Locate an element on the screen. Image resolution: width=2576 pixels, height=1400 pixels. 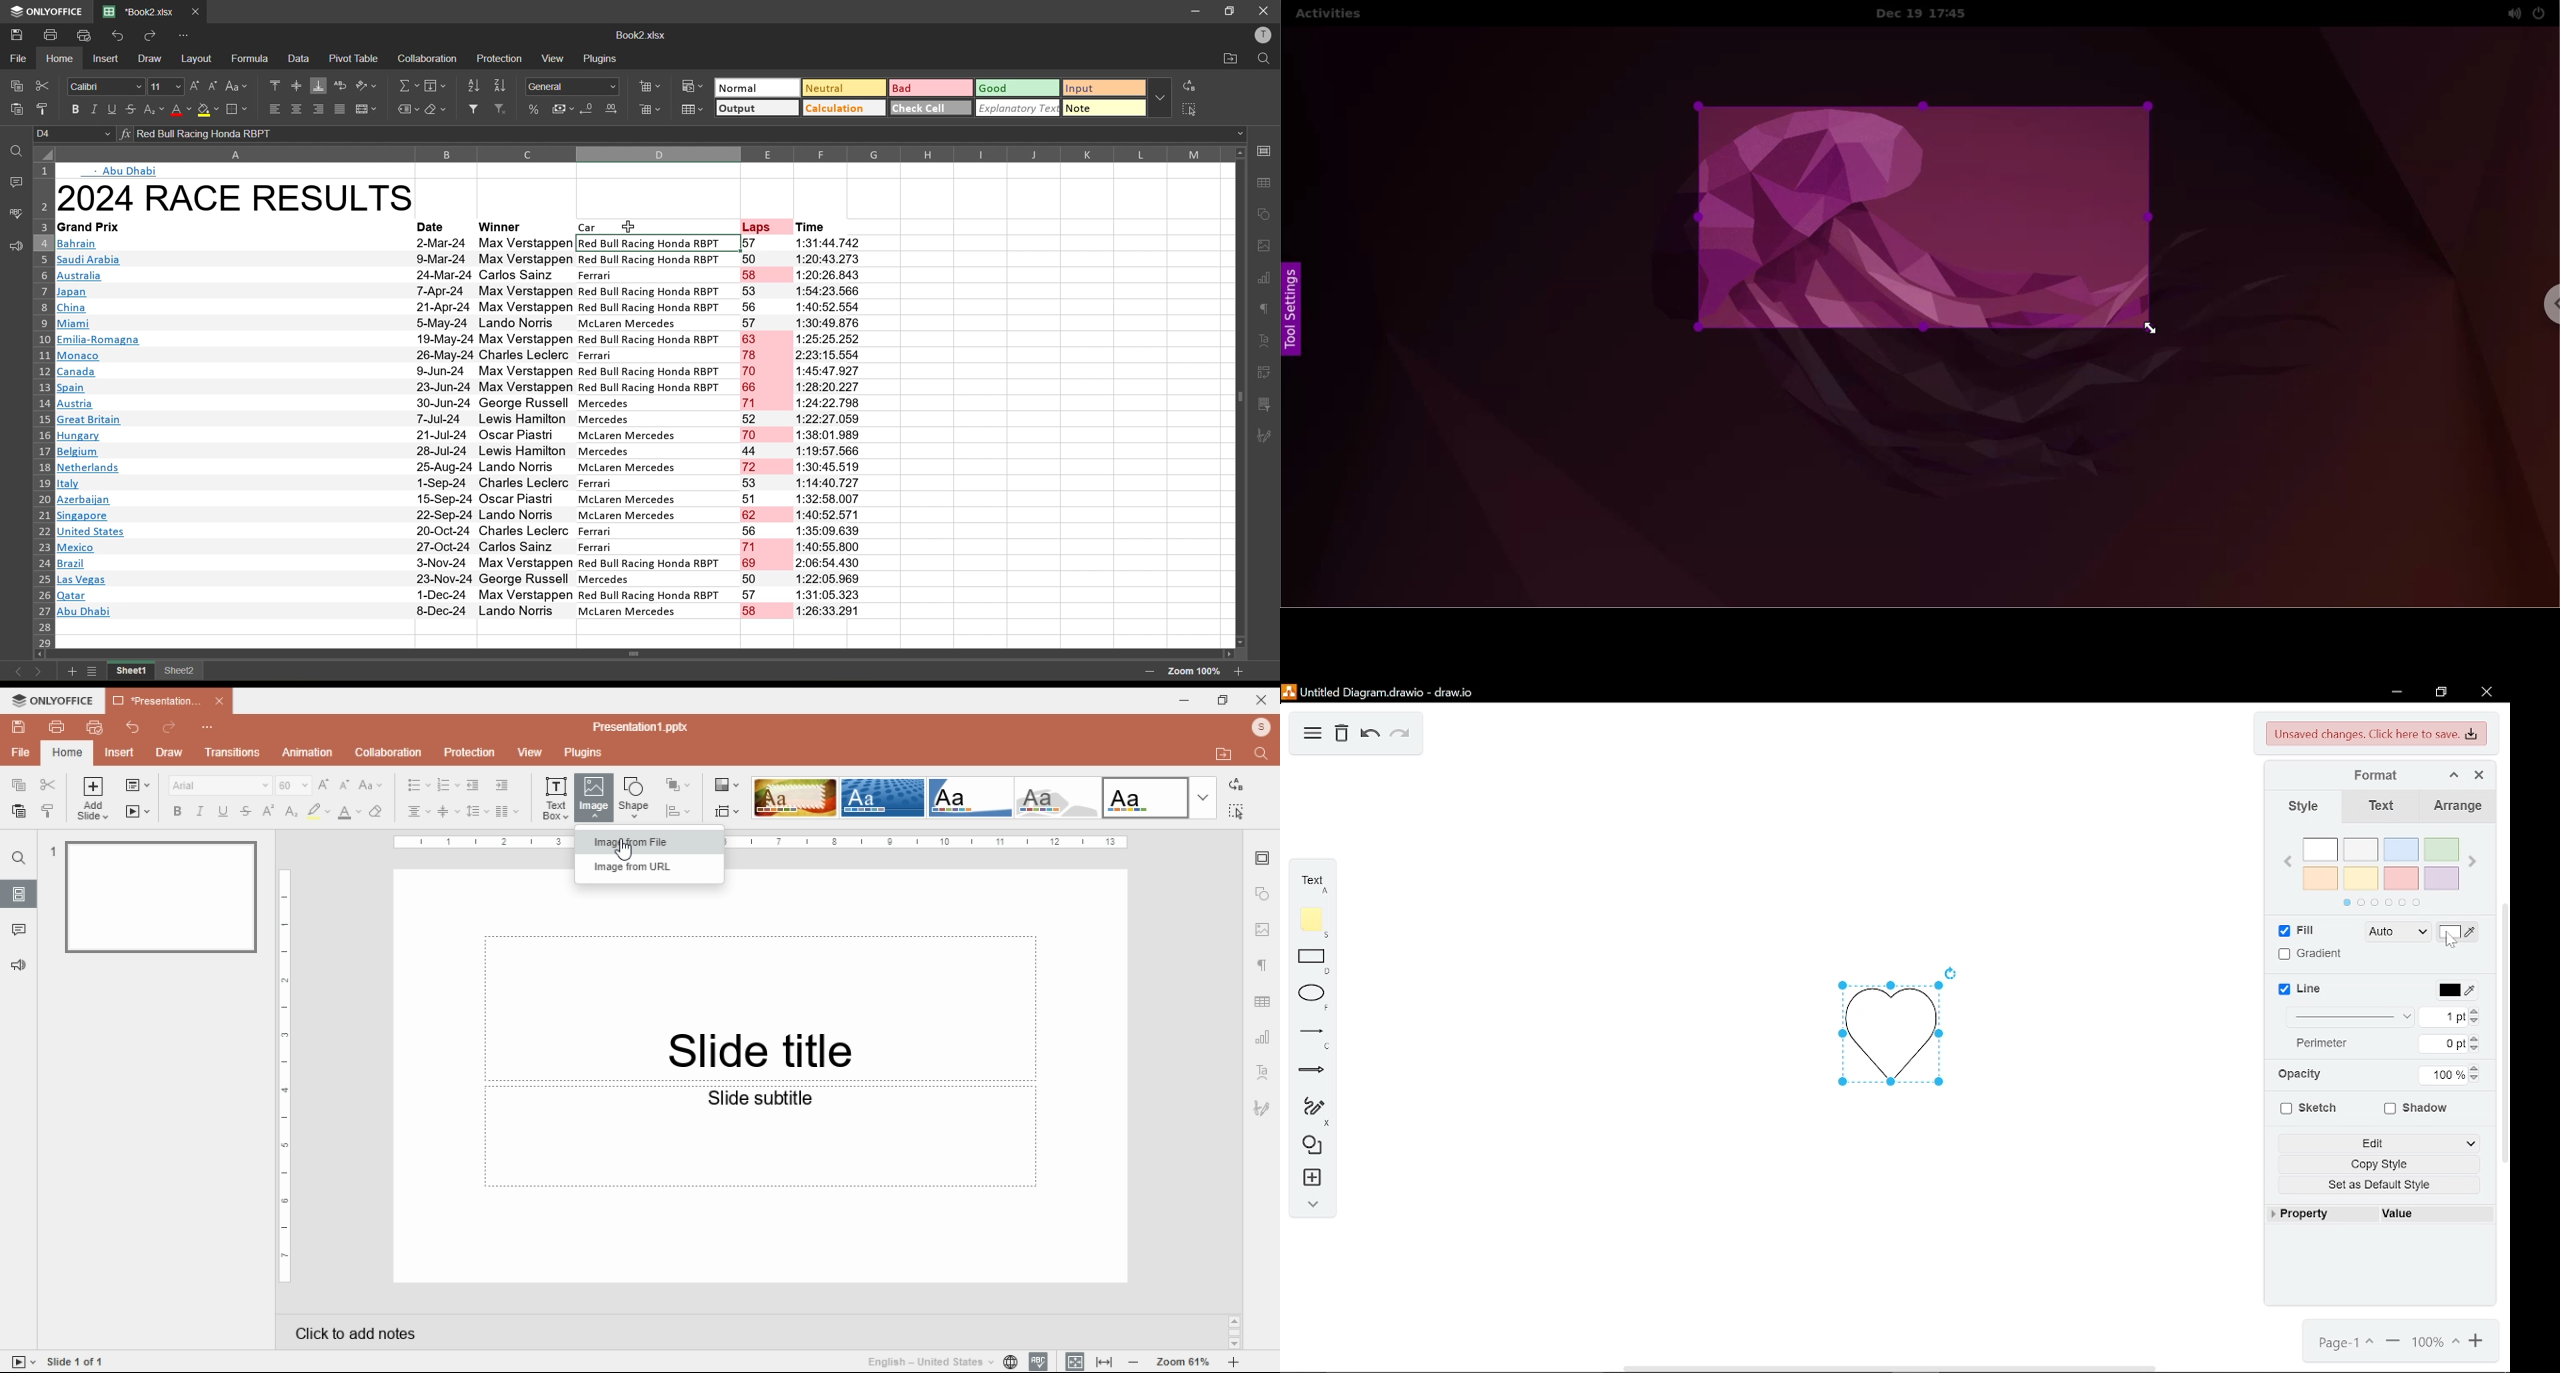
perimeter is located at coordinates (2329, 1044).